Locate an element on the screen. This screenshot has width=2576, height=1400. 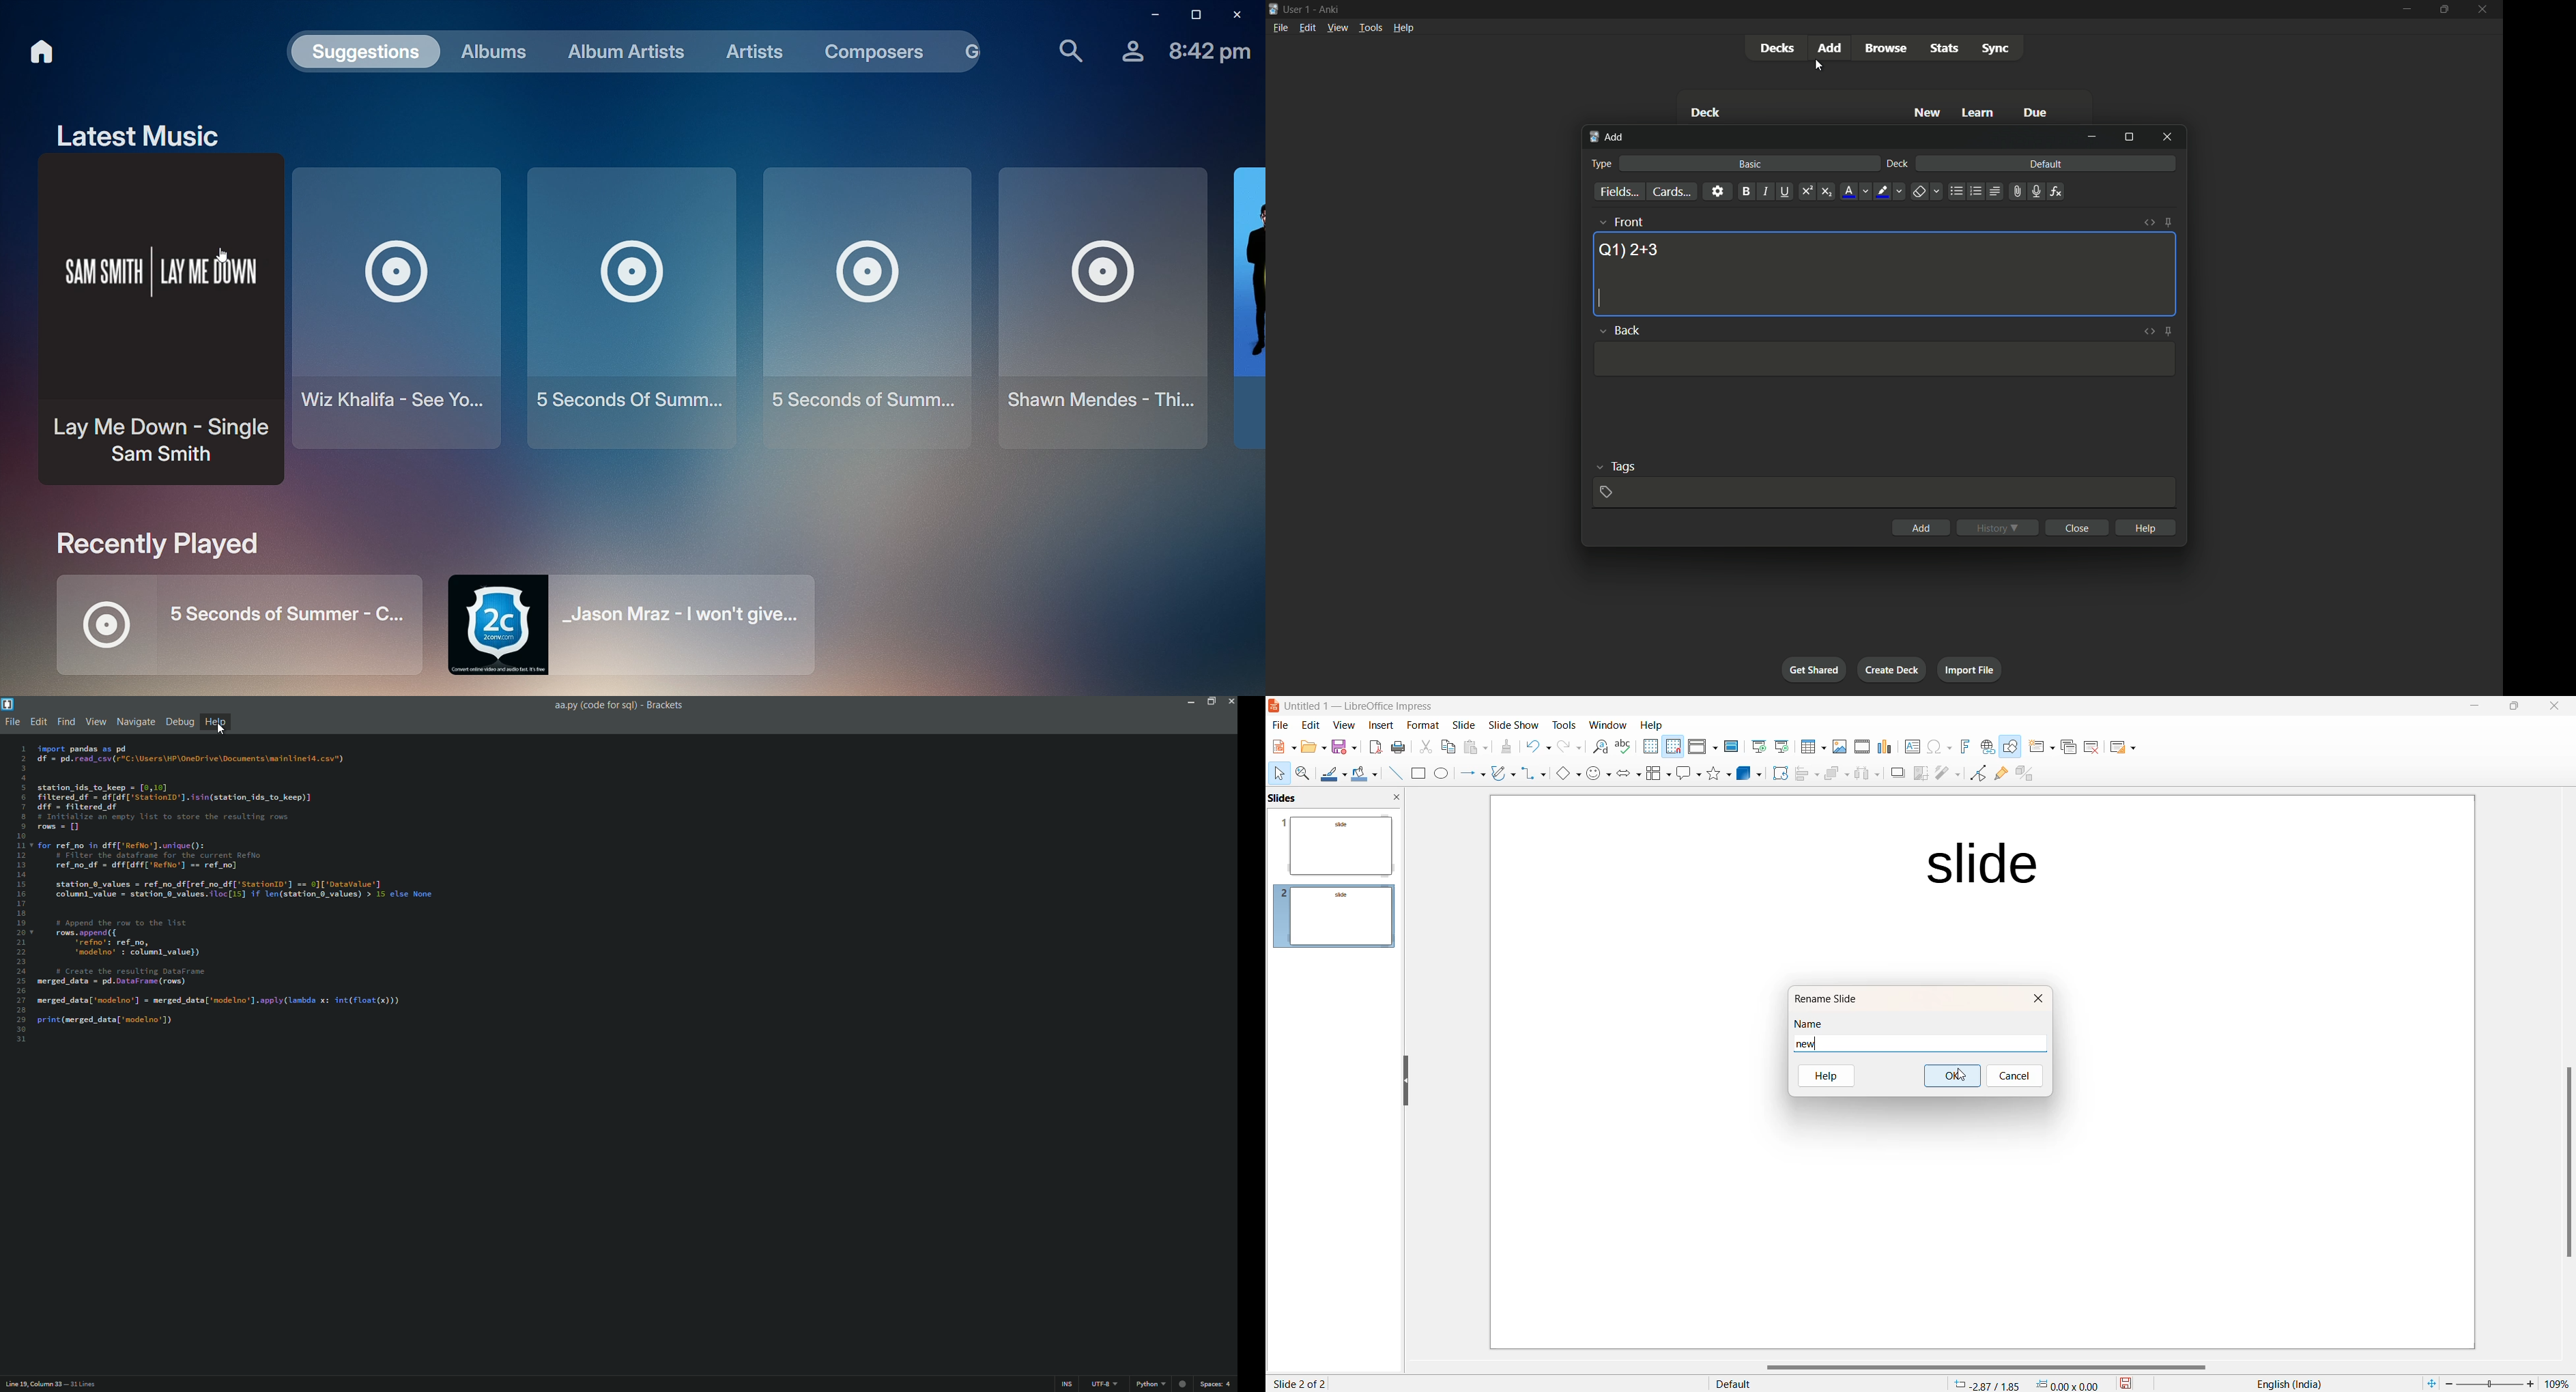
line encoding is located at coordinates (1102, 1384).